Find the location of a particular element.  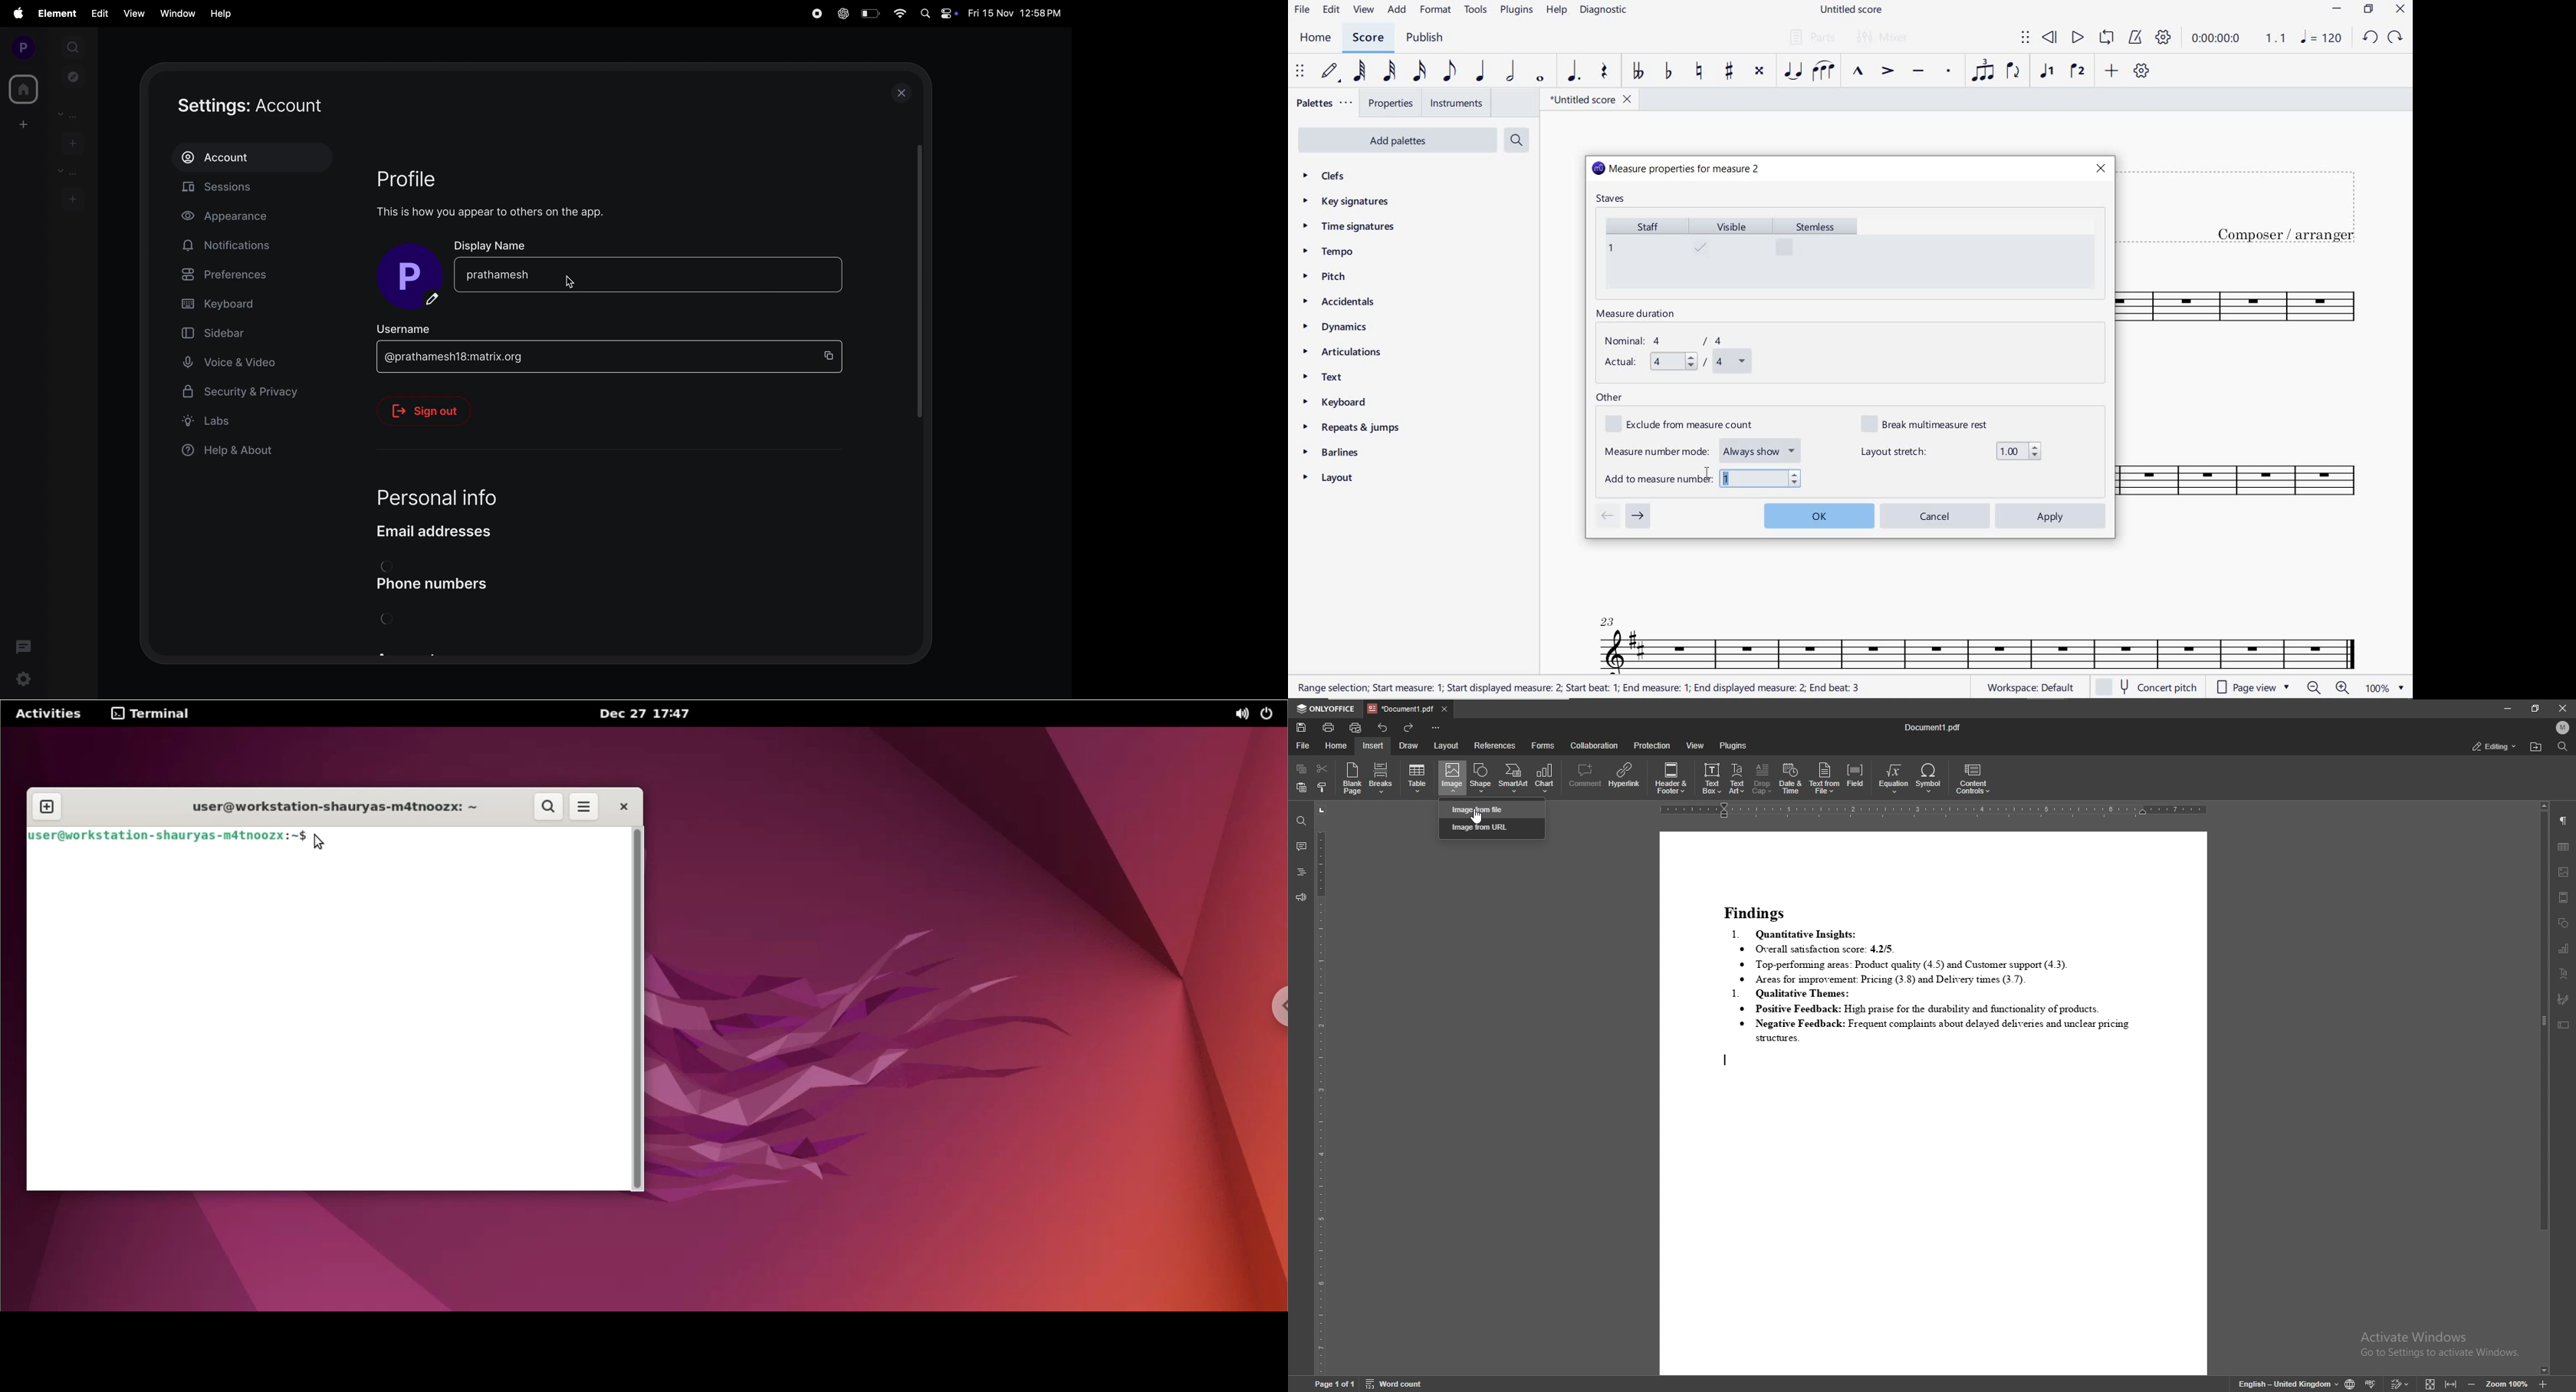

search button is located at coordinates (550, 807).